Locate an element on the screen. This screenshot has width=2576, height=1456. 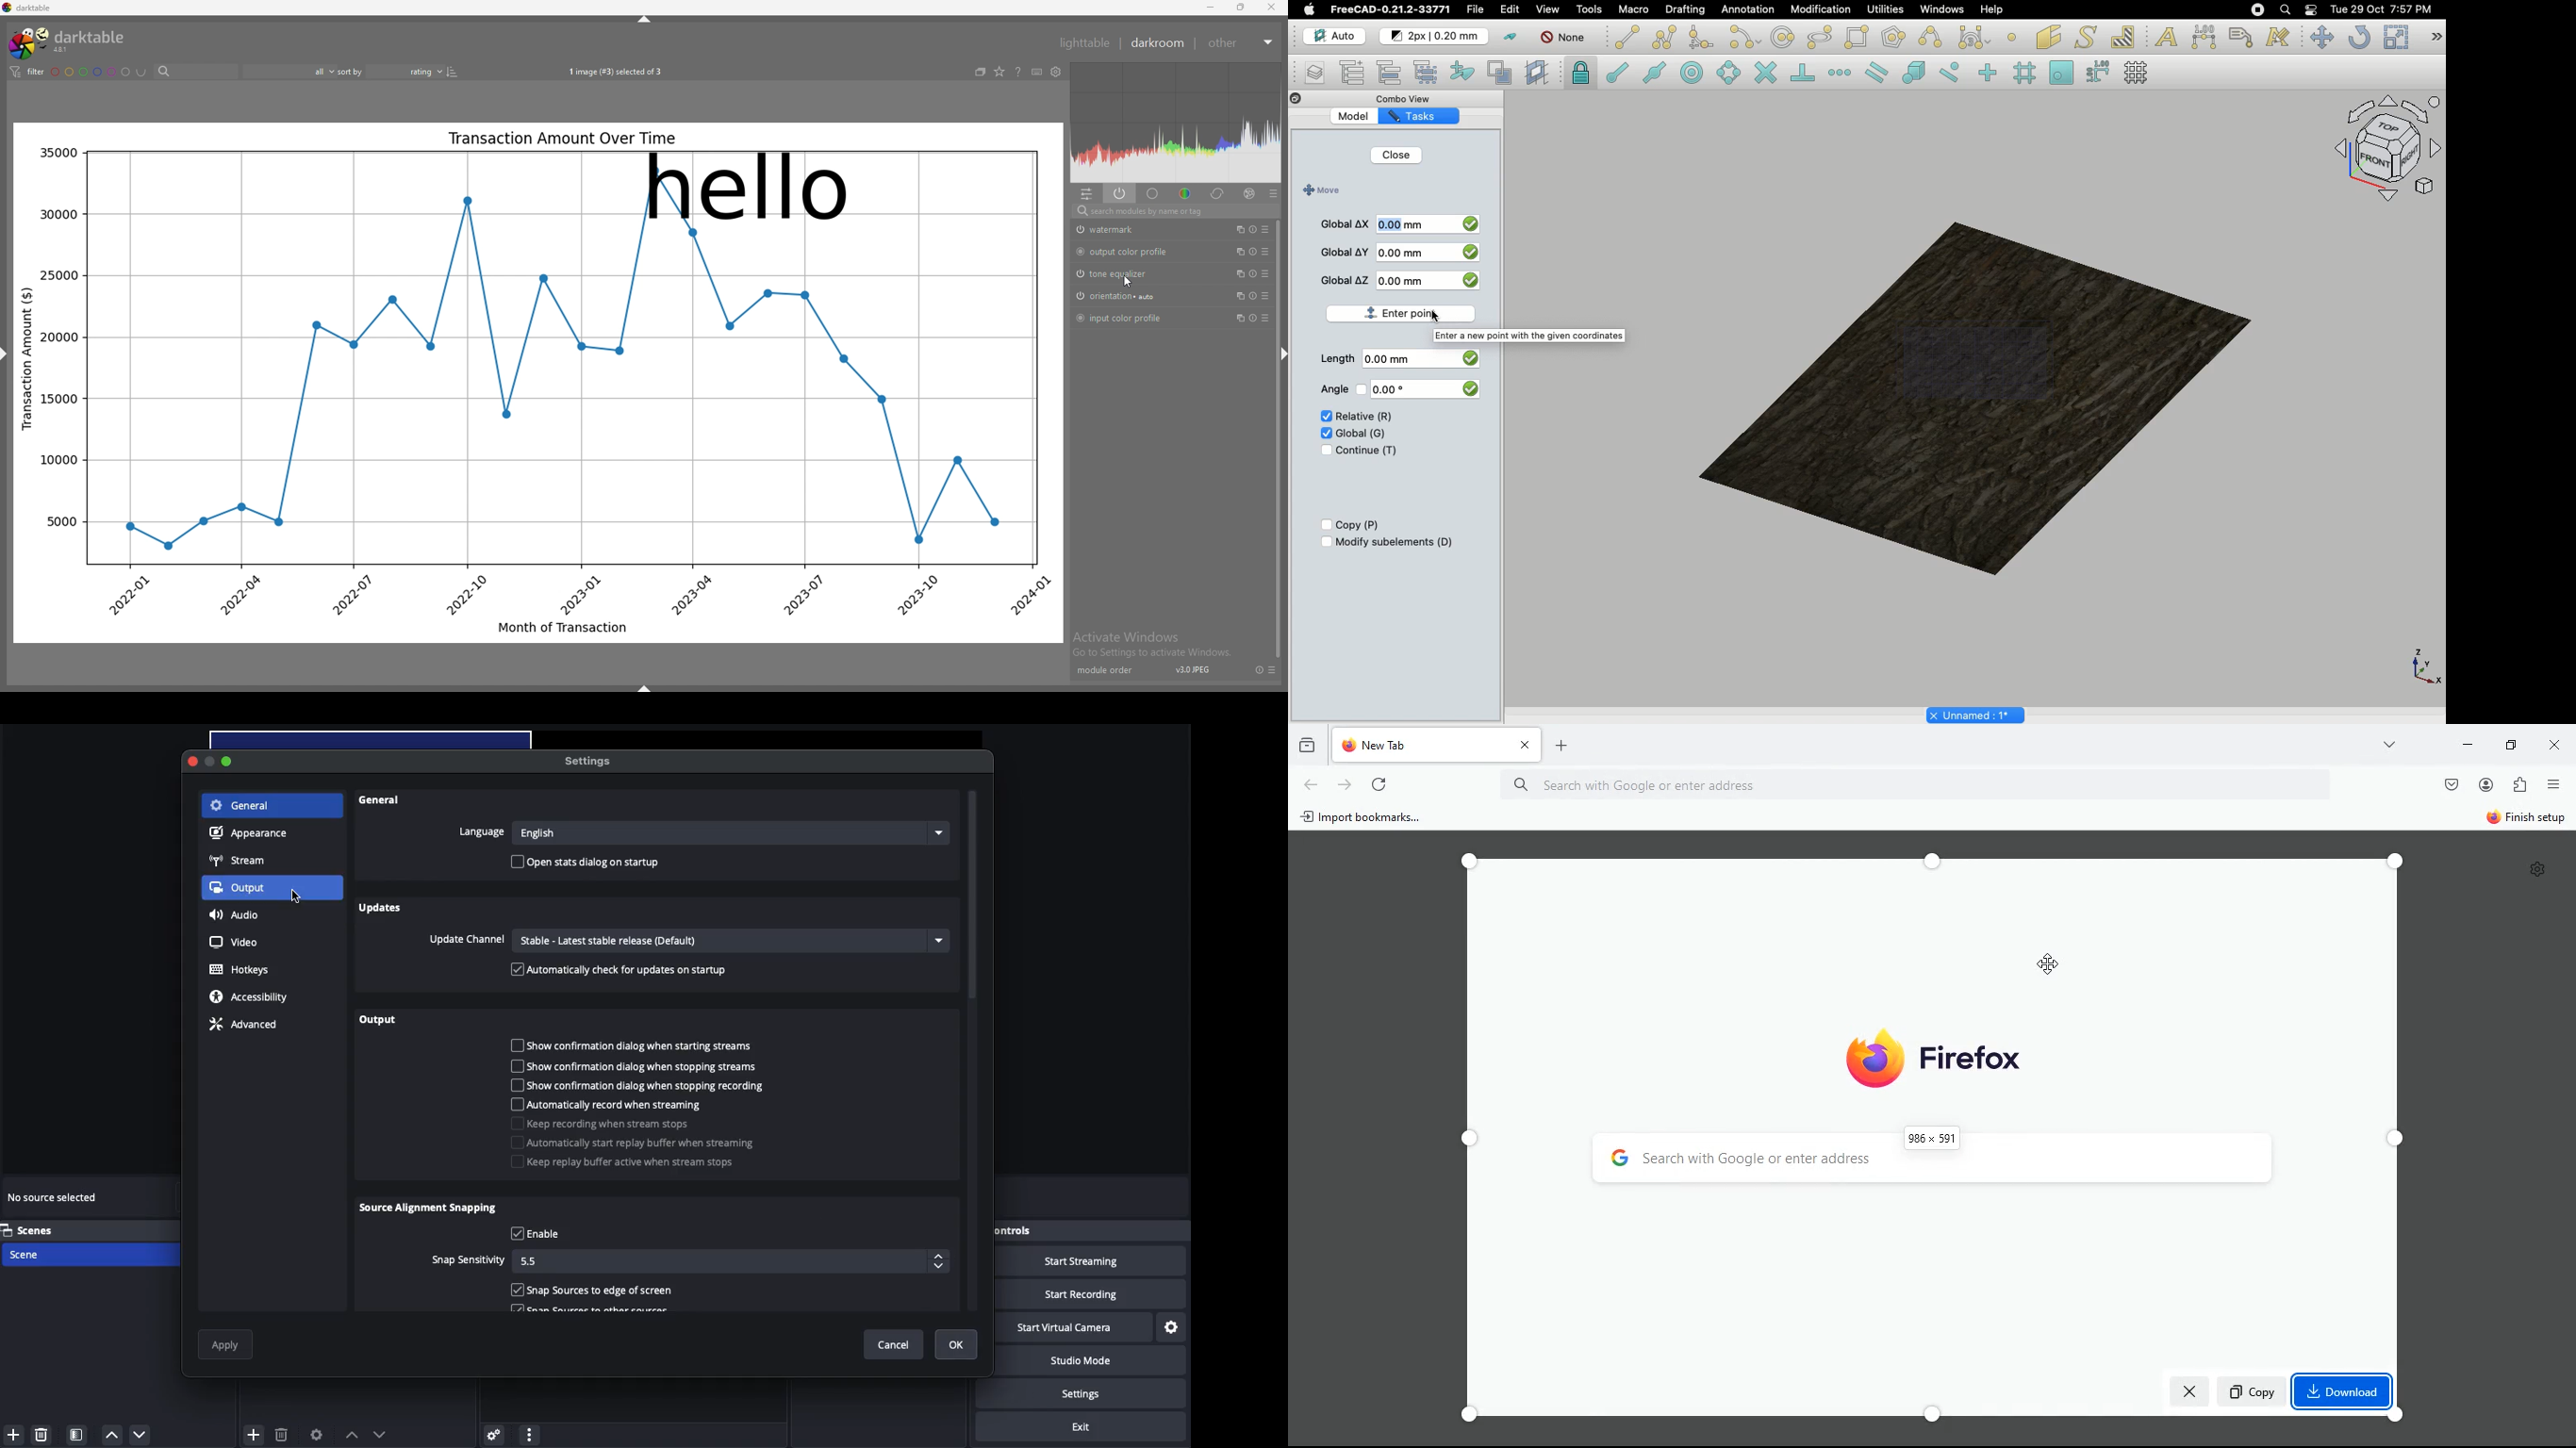
multiple instance actions, reset and presets is located at coordinates (1250, 318).